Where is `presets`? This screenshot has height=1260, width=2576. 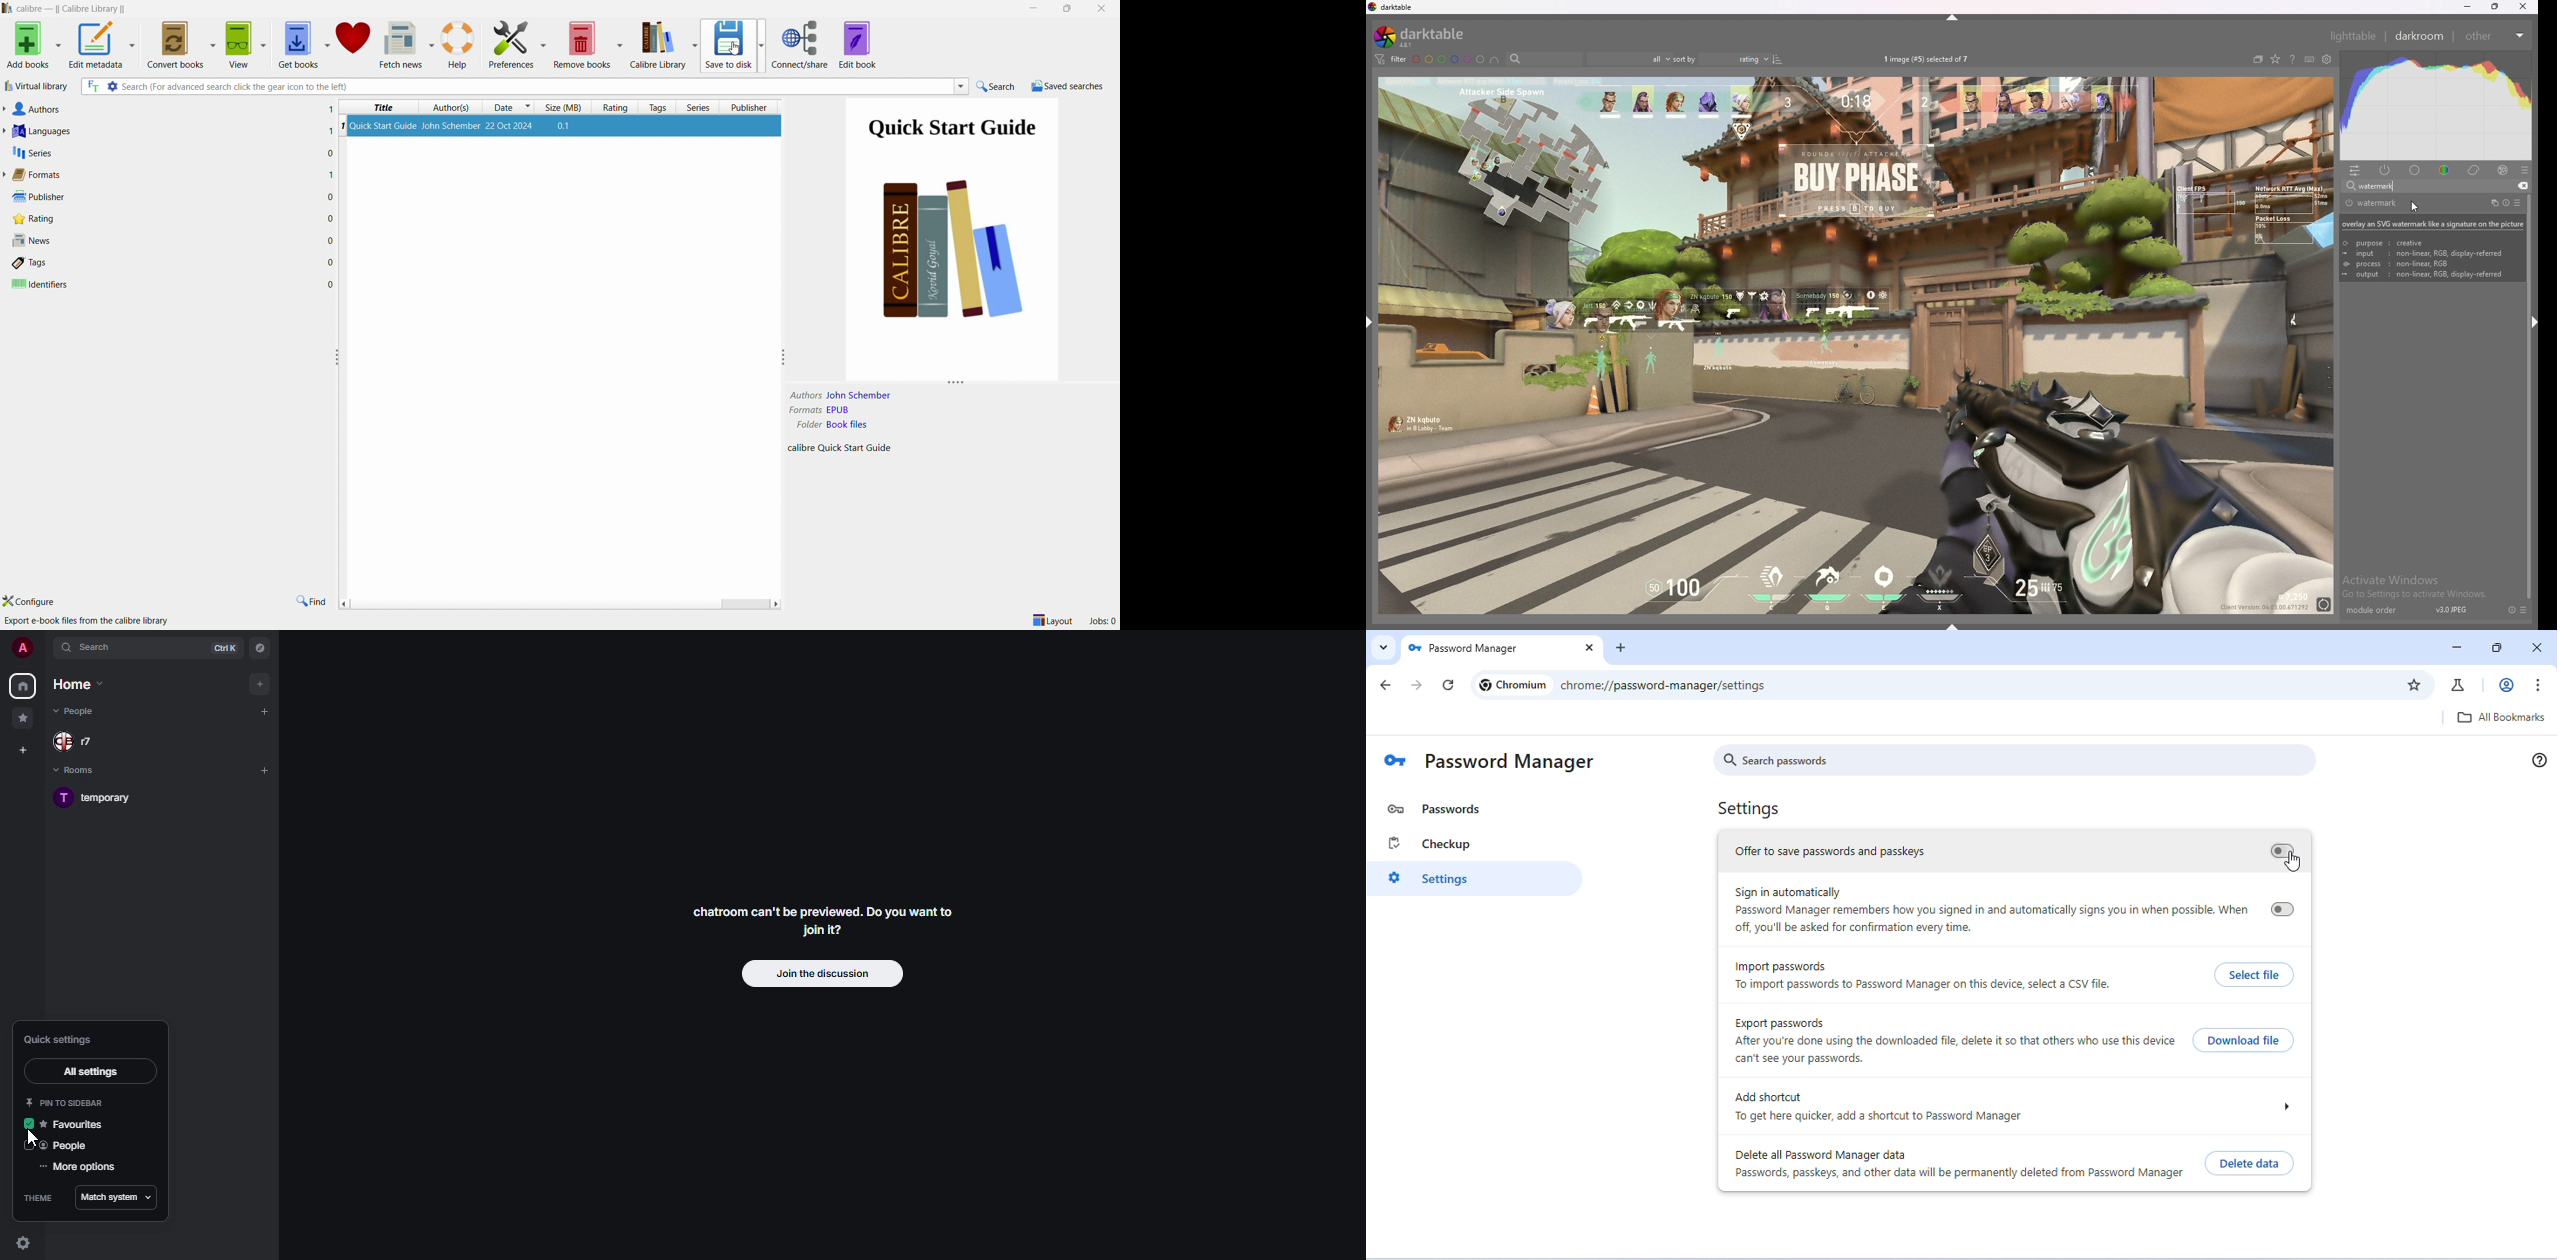 presets is located at coordinates (2524, 610).